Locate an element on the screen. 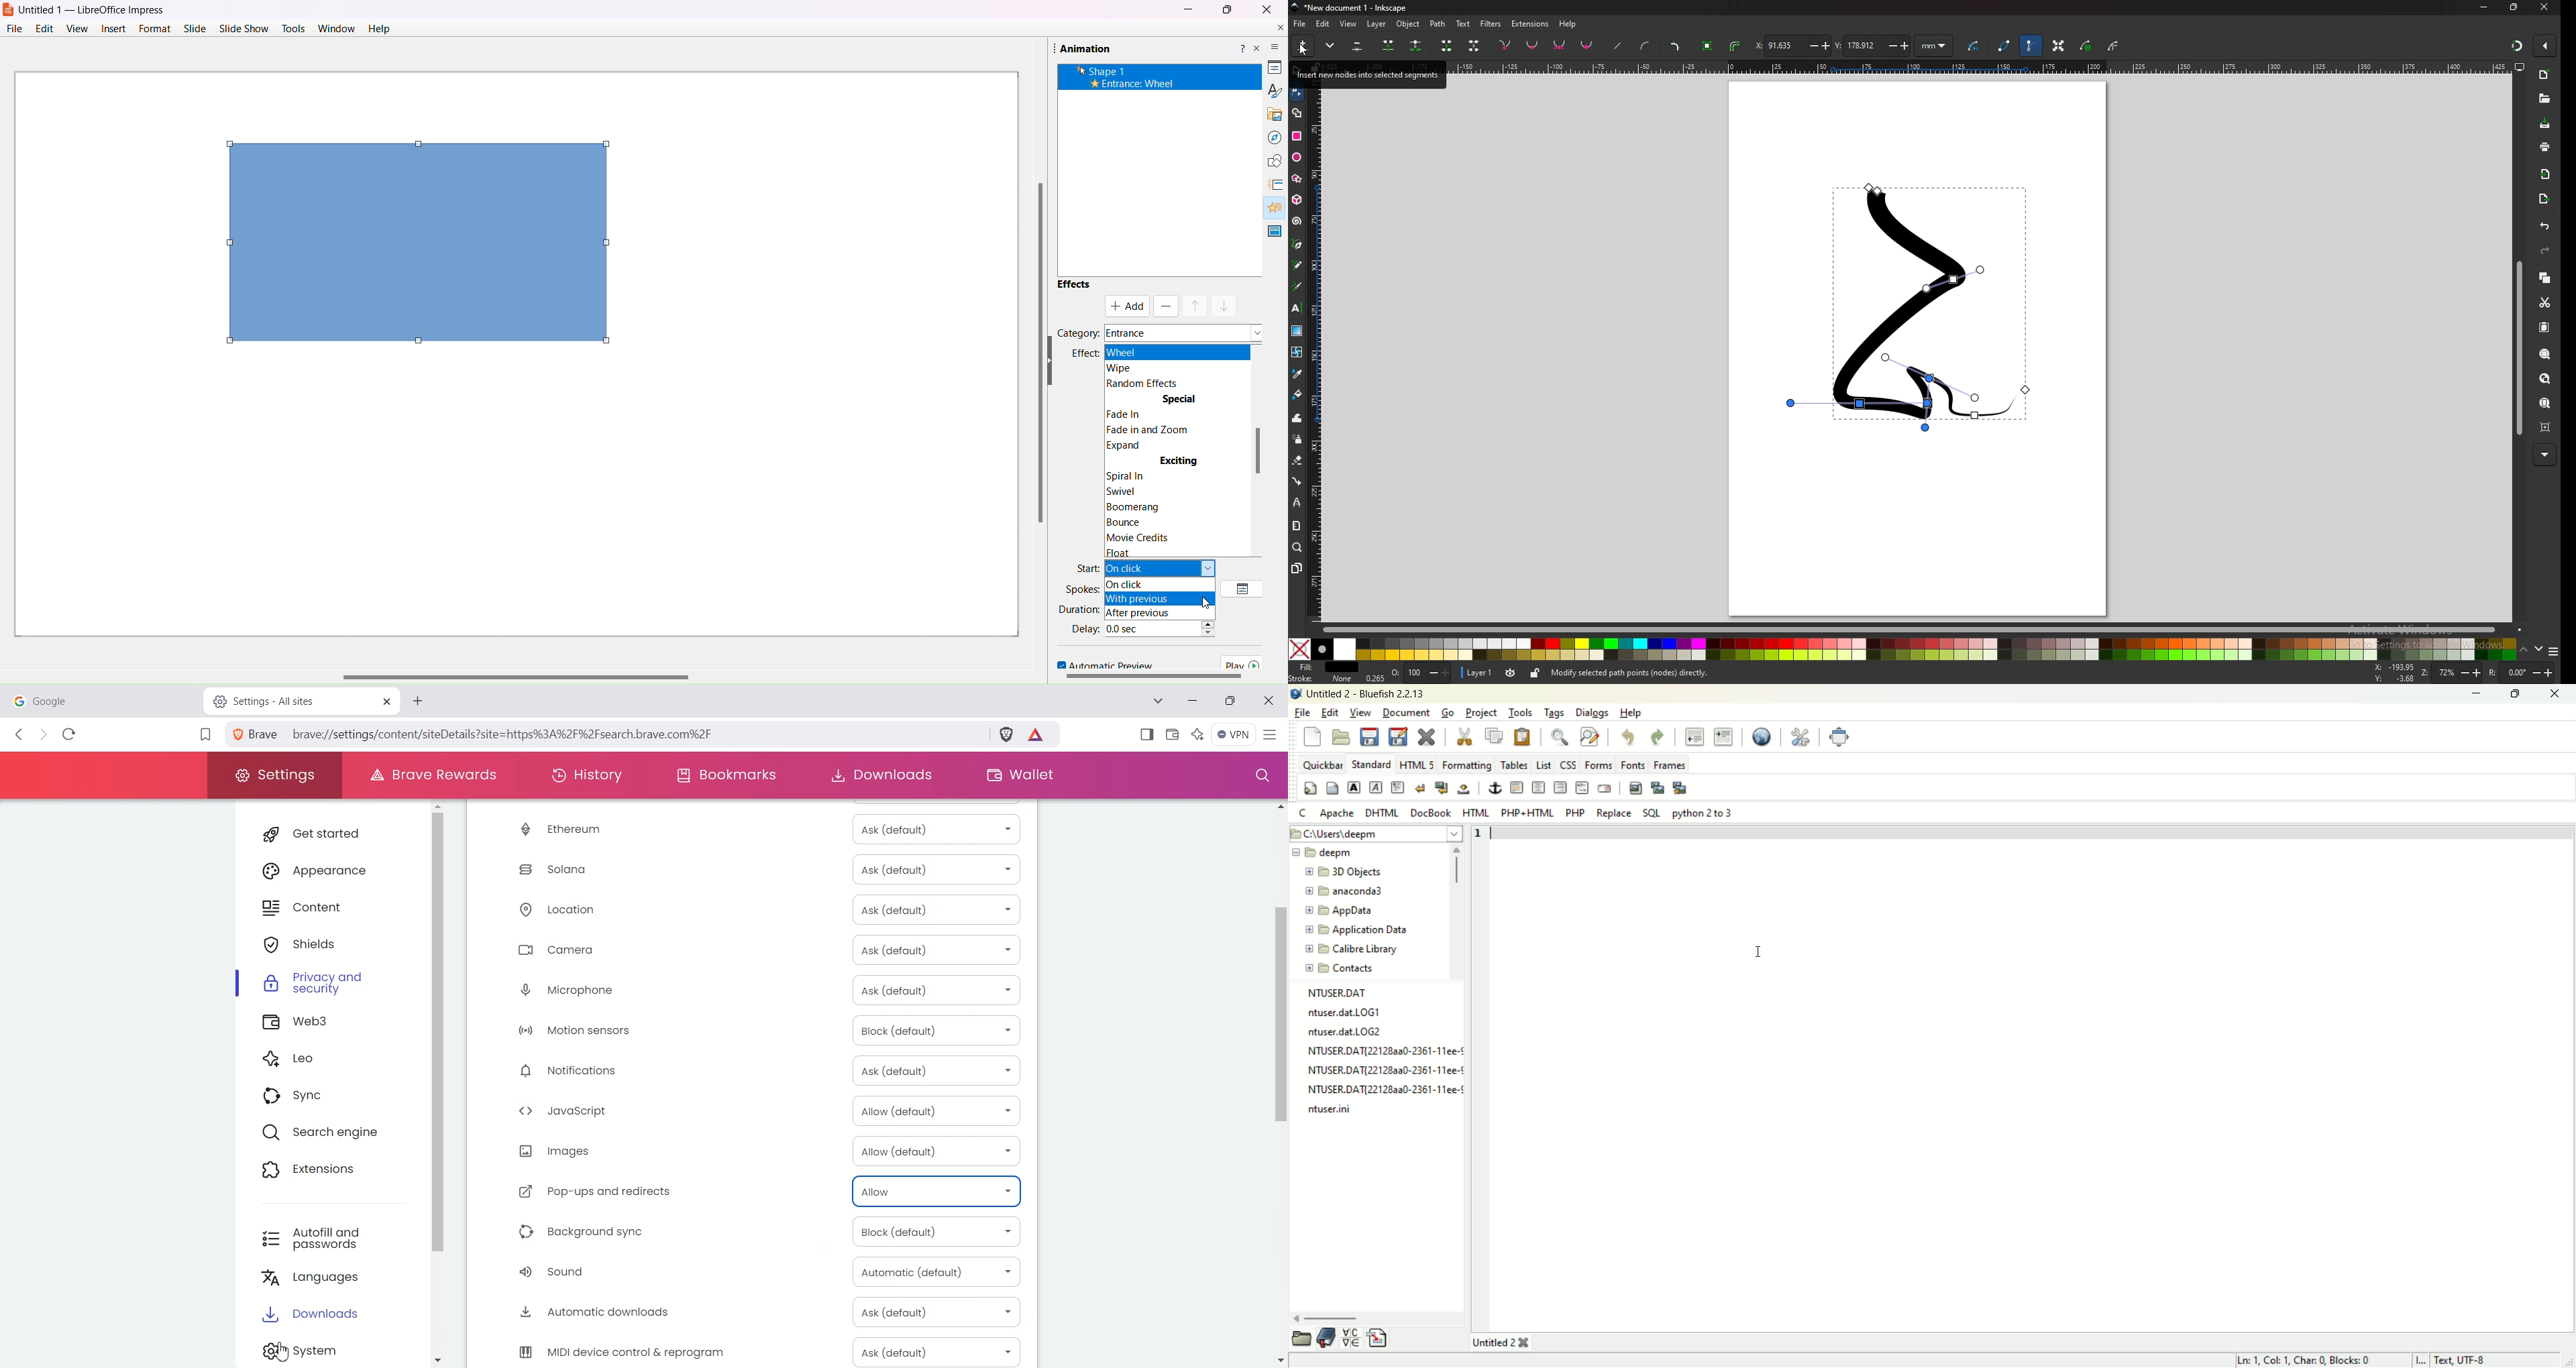 The height and width of the screenshot is (1372, 2576). zoom is located at coordinates (2452, 673).